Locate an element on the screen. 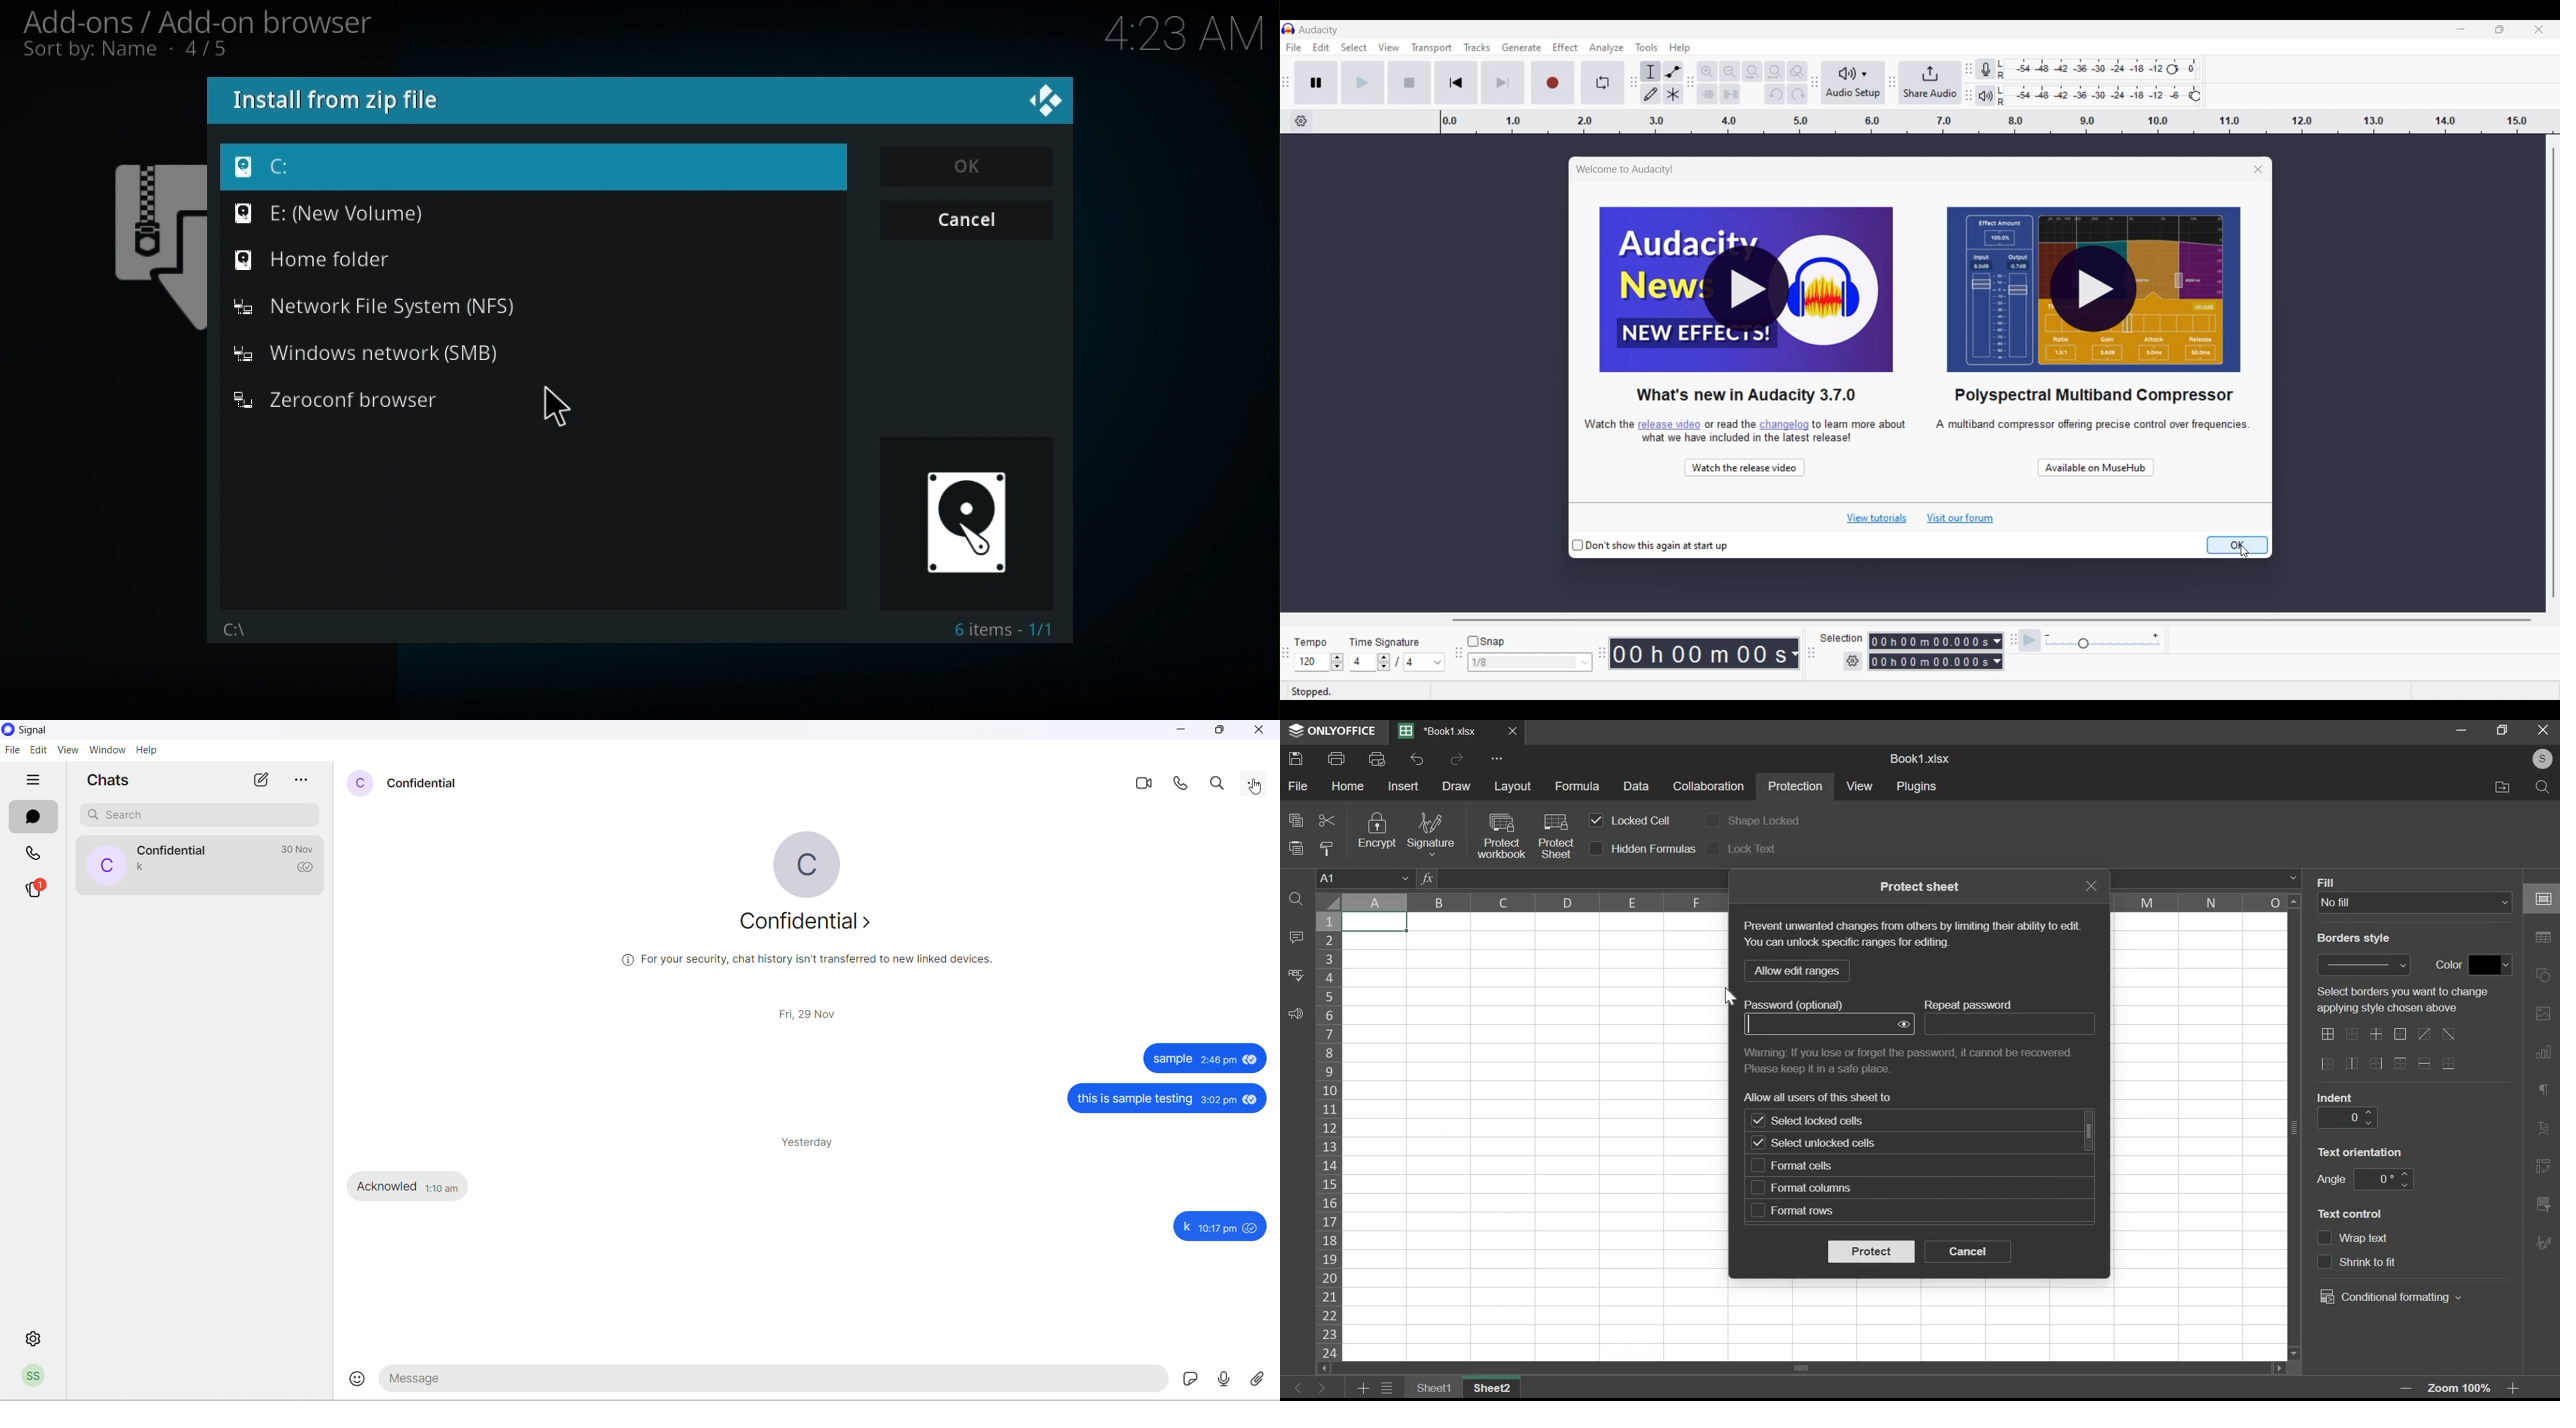 Image resolution: width=2576 pixels, height=1428 pixels. cursor is located at coordinates (1255, 785).